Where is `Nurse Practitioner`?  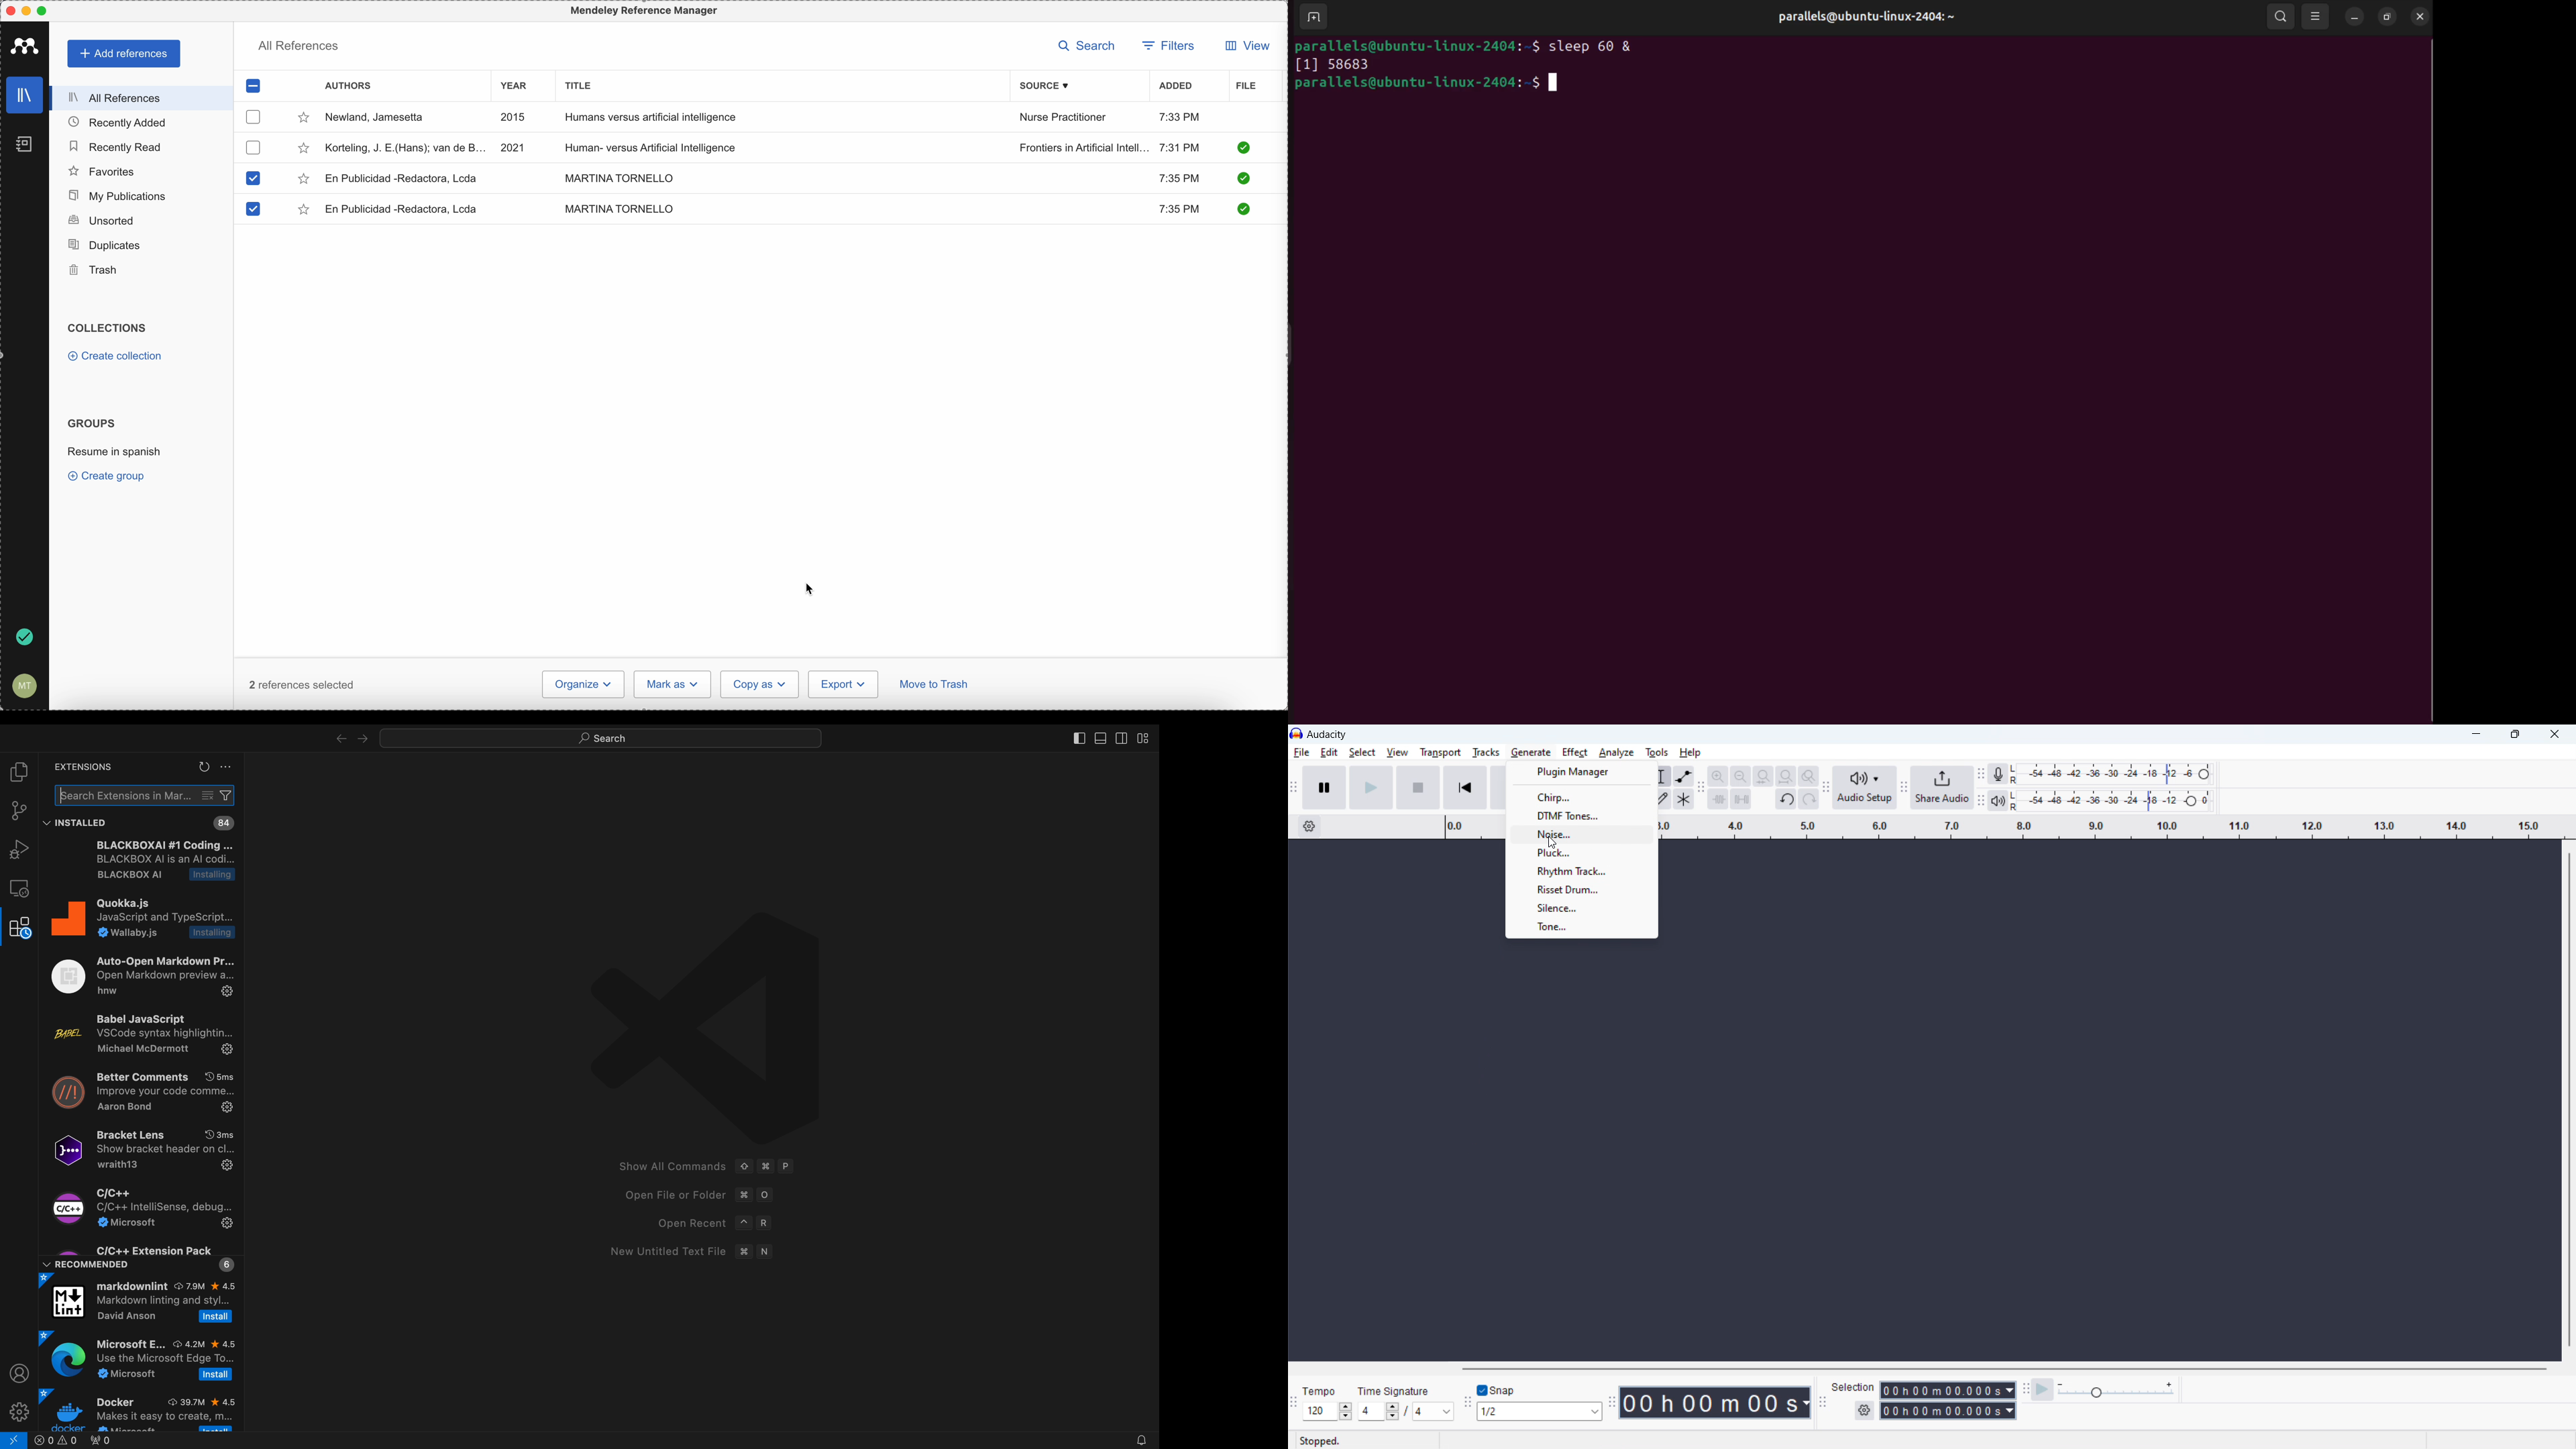 Nurse Practitioner is located at coordinates (1065, 117).